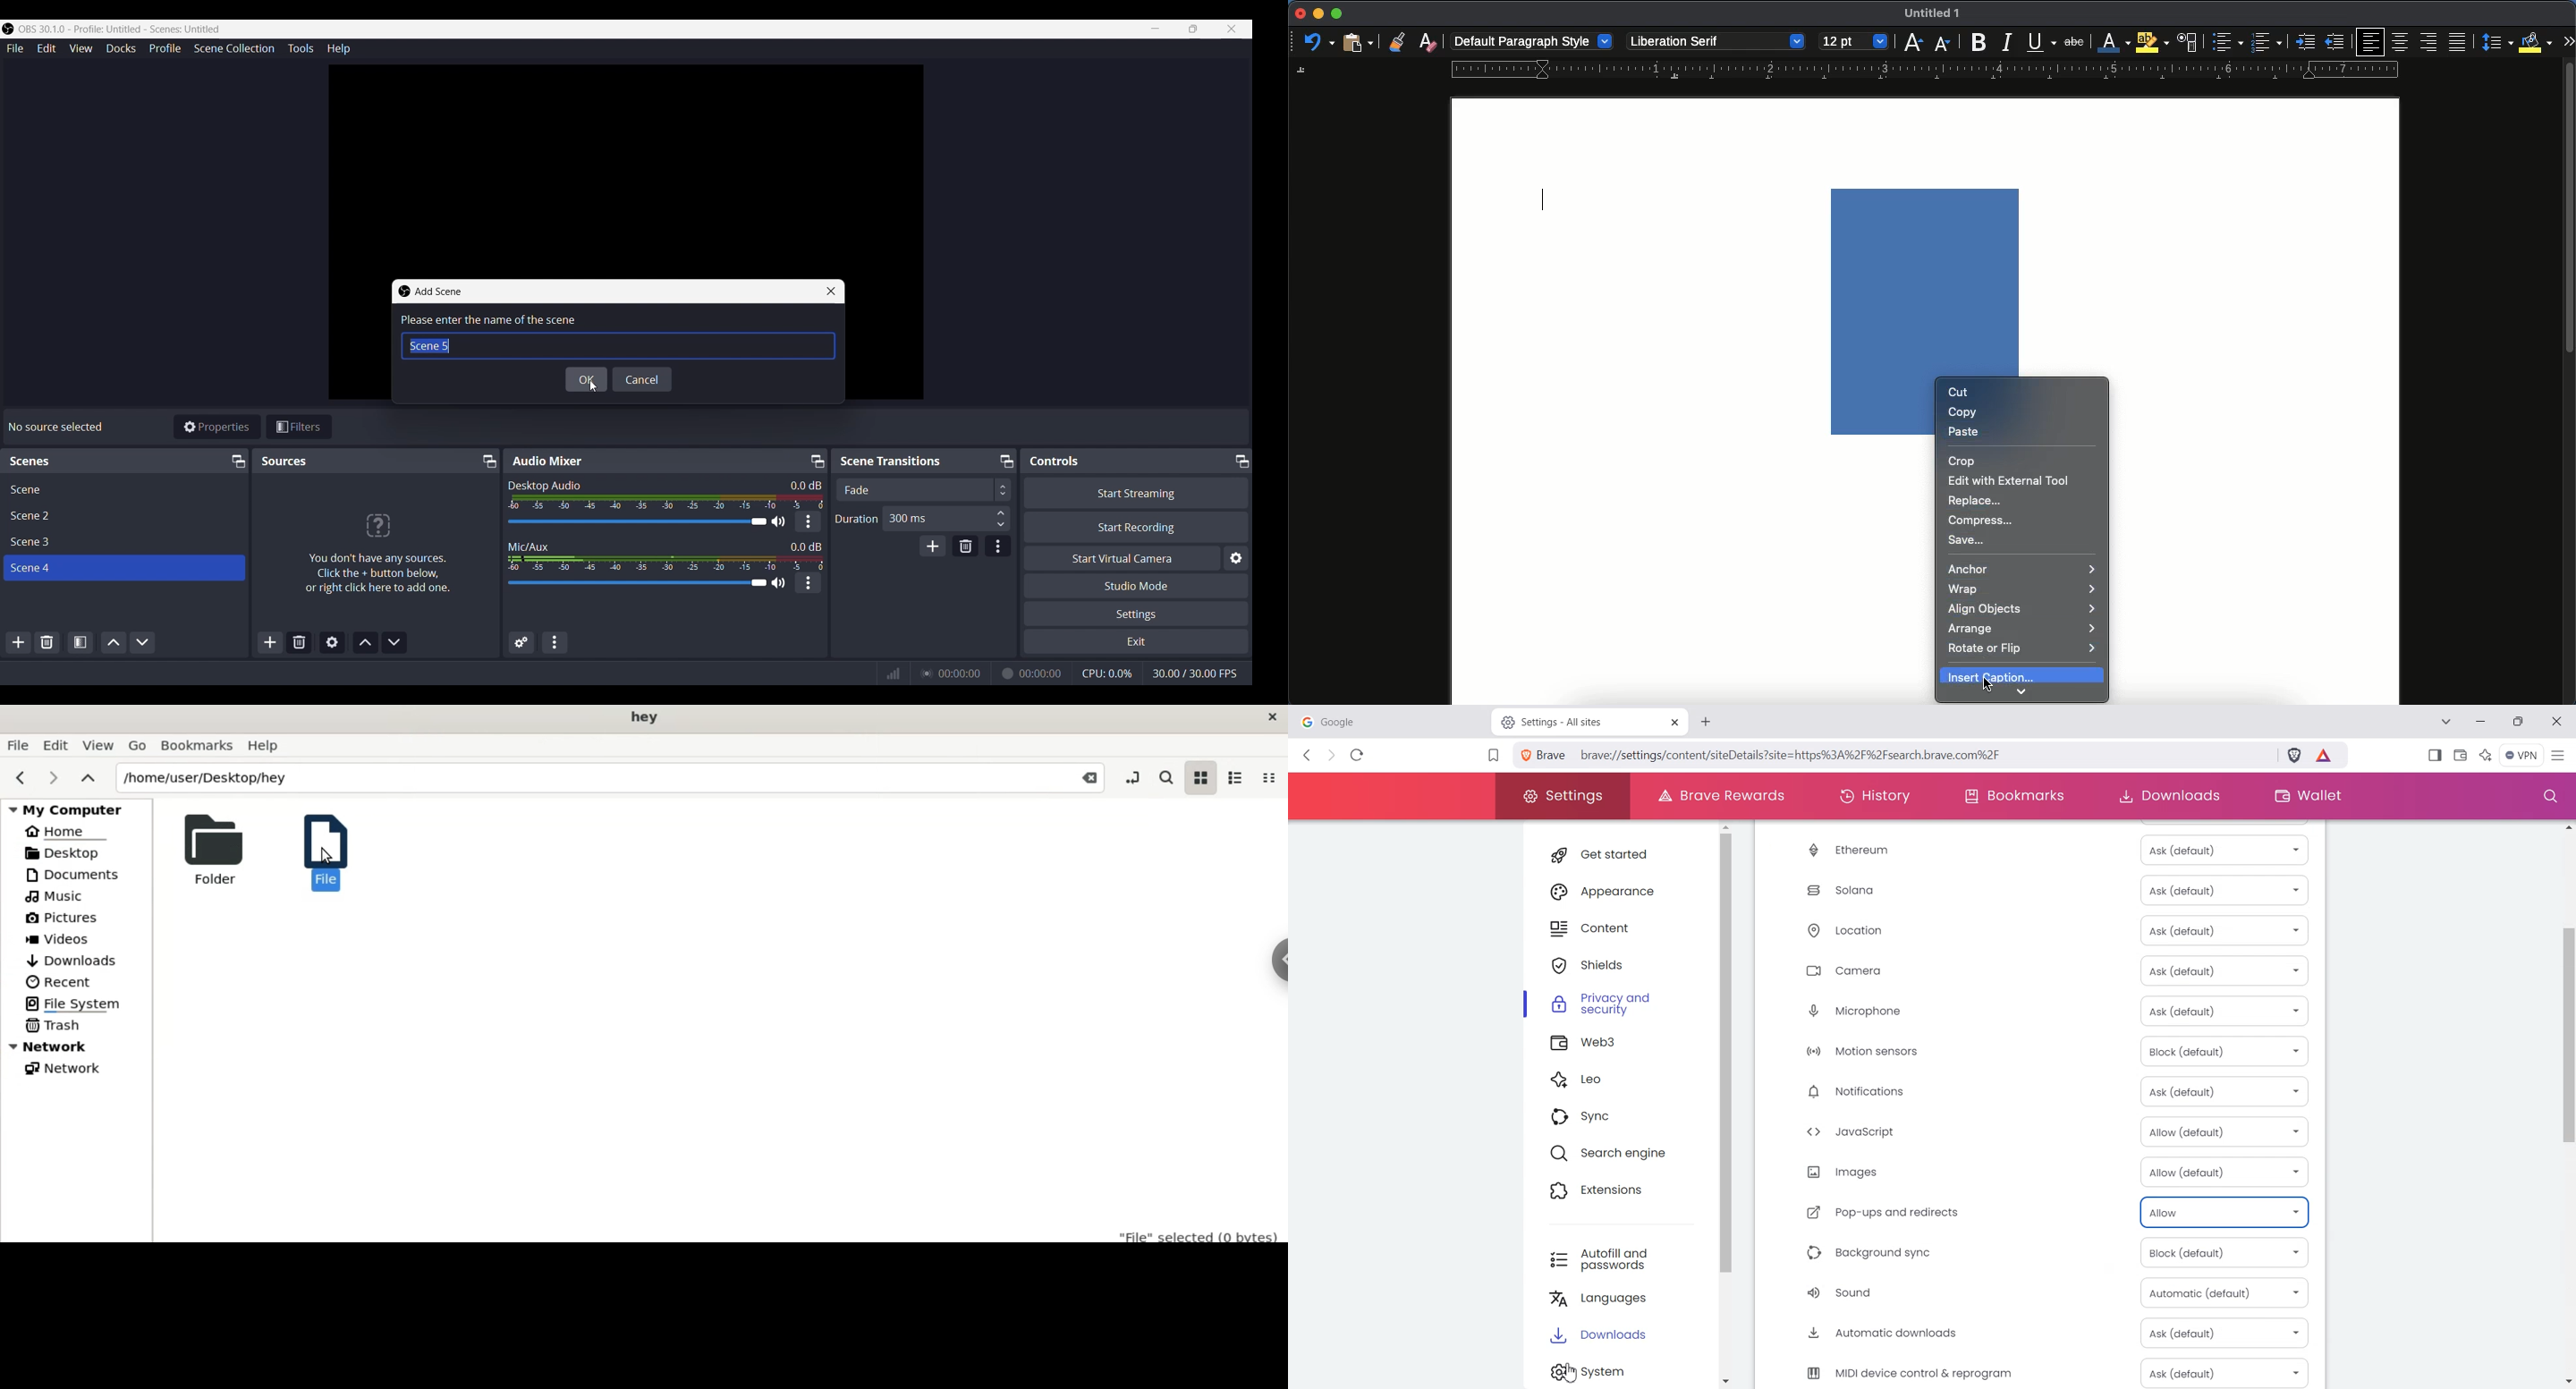 This screenshot has height=1400, width=2576. What do you see at coordinates (1316, 13) in the screenshot?
I see `minimize` at bounding box center [1316, 13].